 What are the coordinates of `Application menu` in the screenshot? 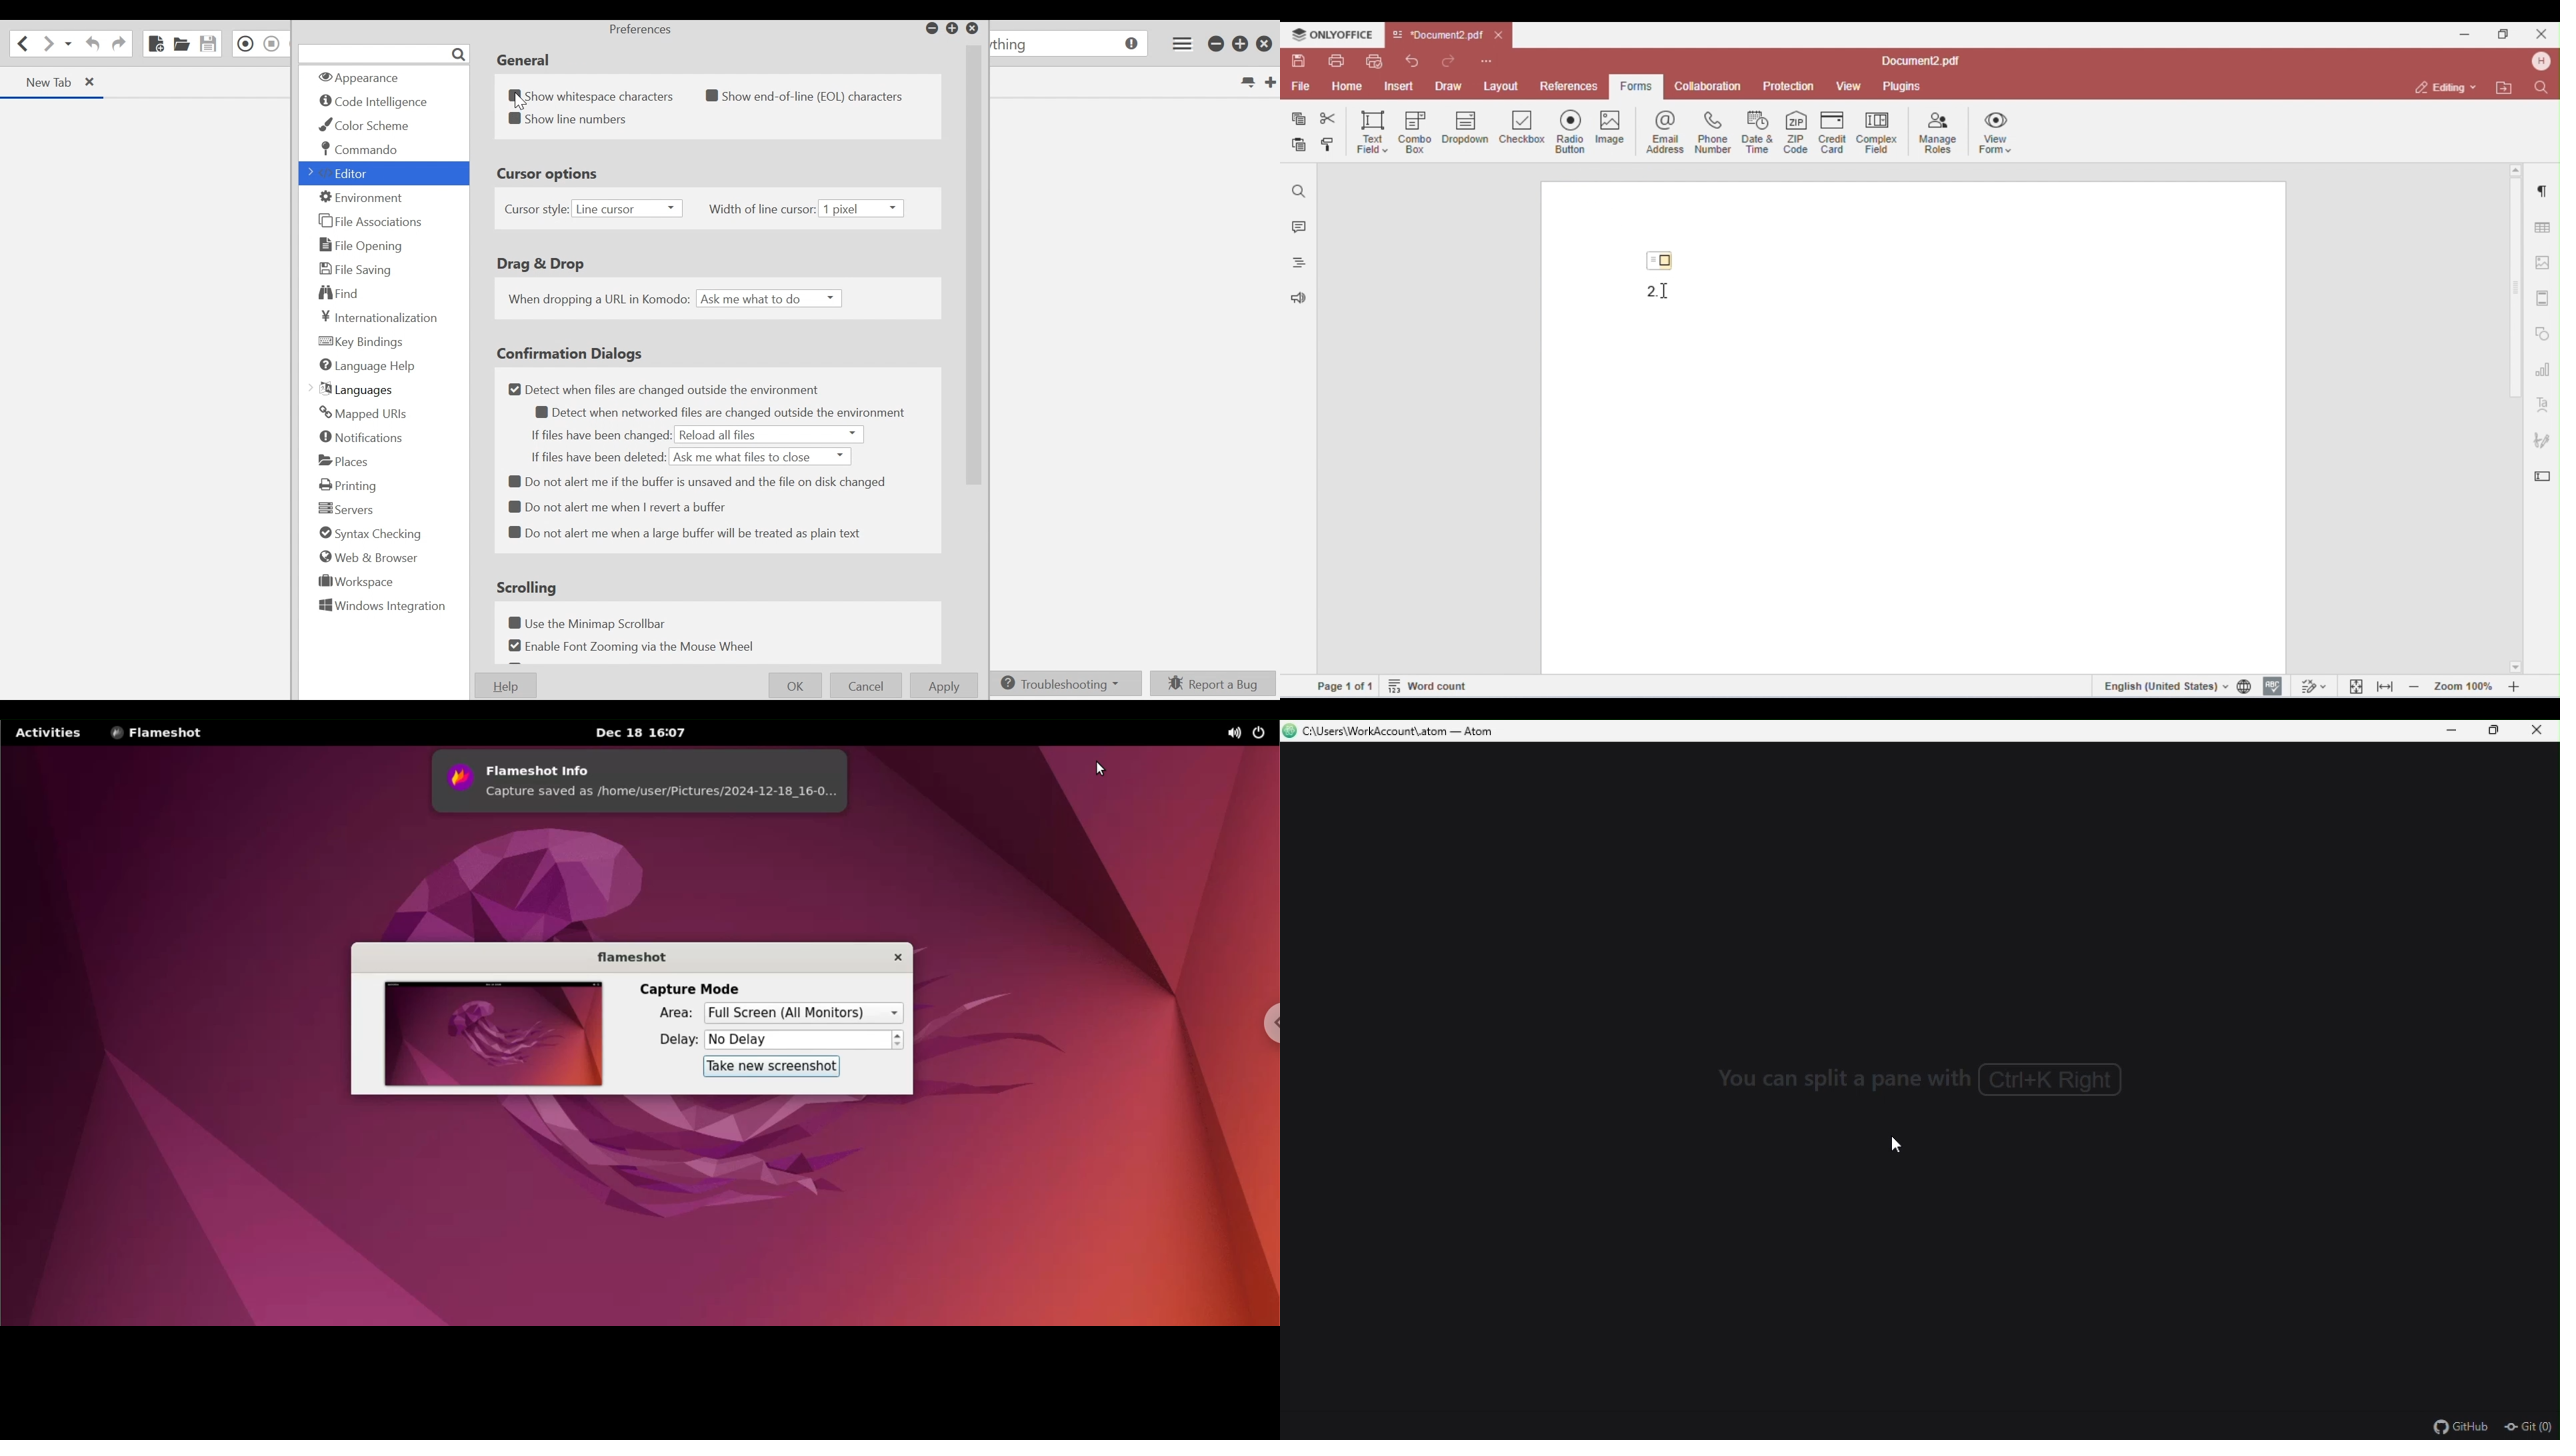 It's located at (1179, 44).